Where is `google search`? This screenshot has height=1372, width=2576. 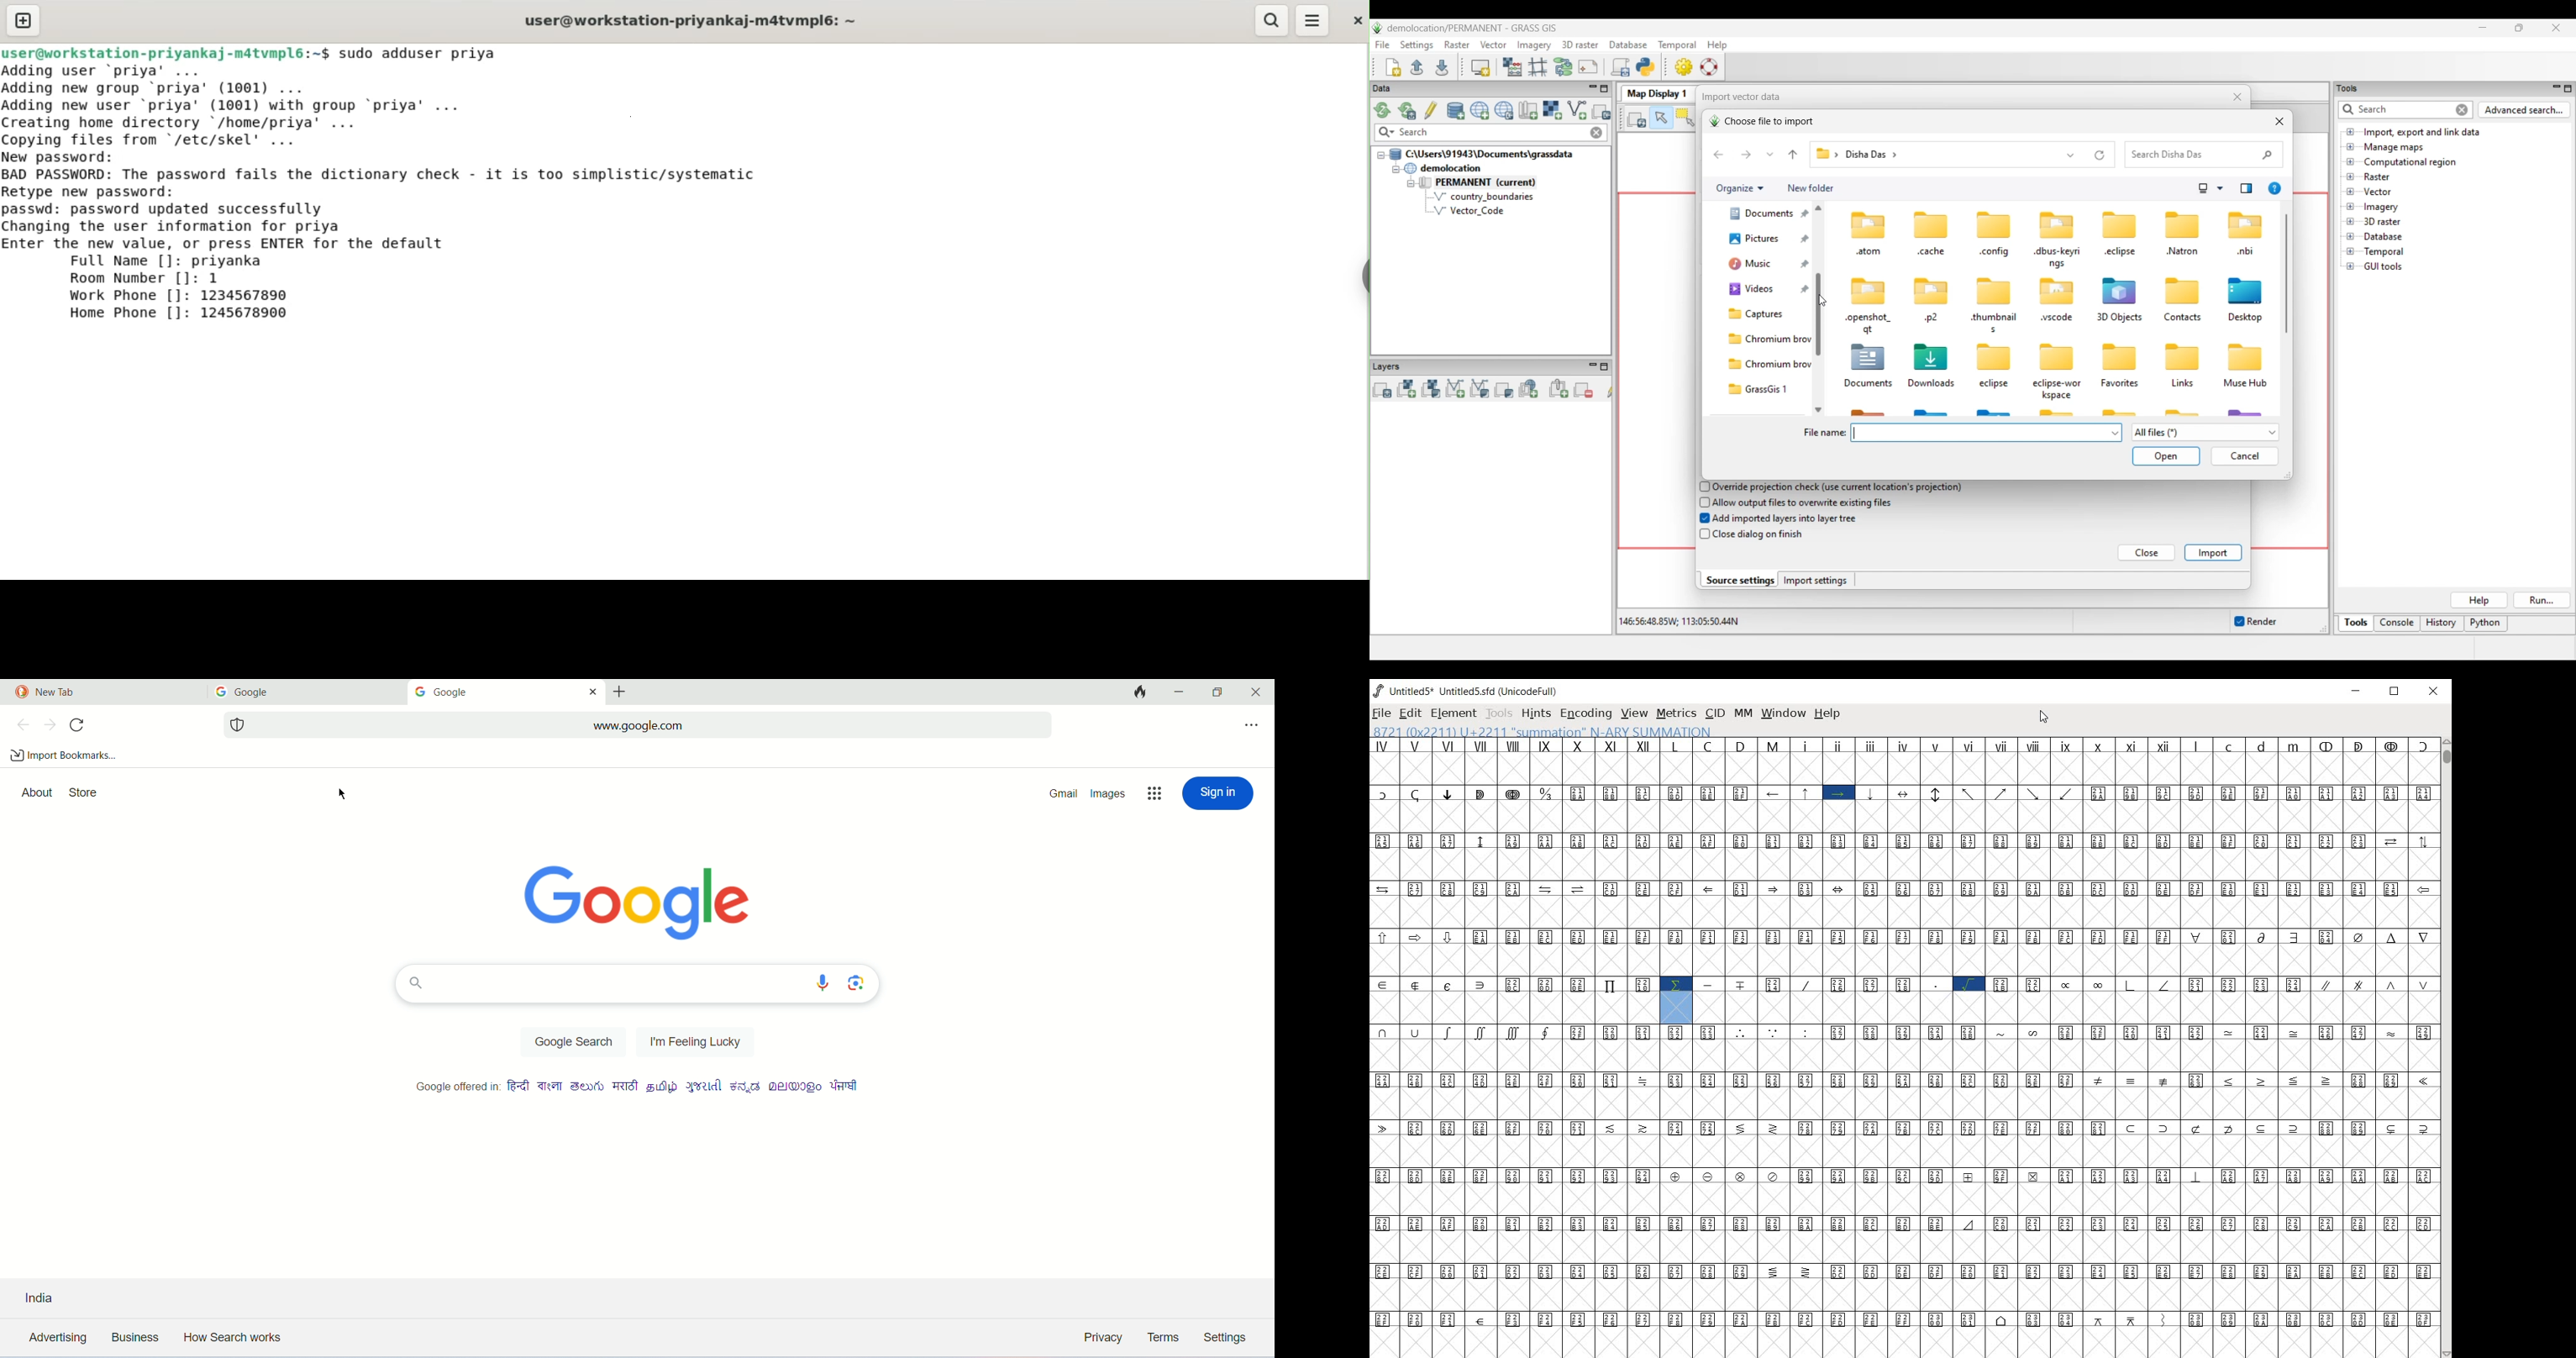
google search is located at coordinates (573, 1039).